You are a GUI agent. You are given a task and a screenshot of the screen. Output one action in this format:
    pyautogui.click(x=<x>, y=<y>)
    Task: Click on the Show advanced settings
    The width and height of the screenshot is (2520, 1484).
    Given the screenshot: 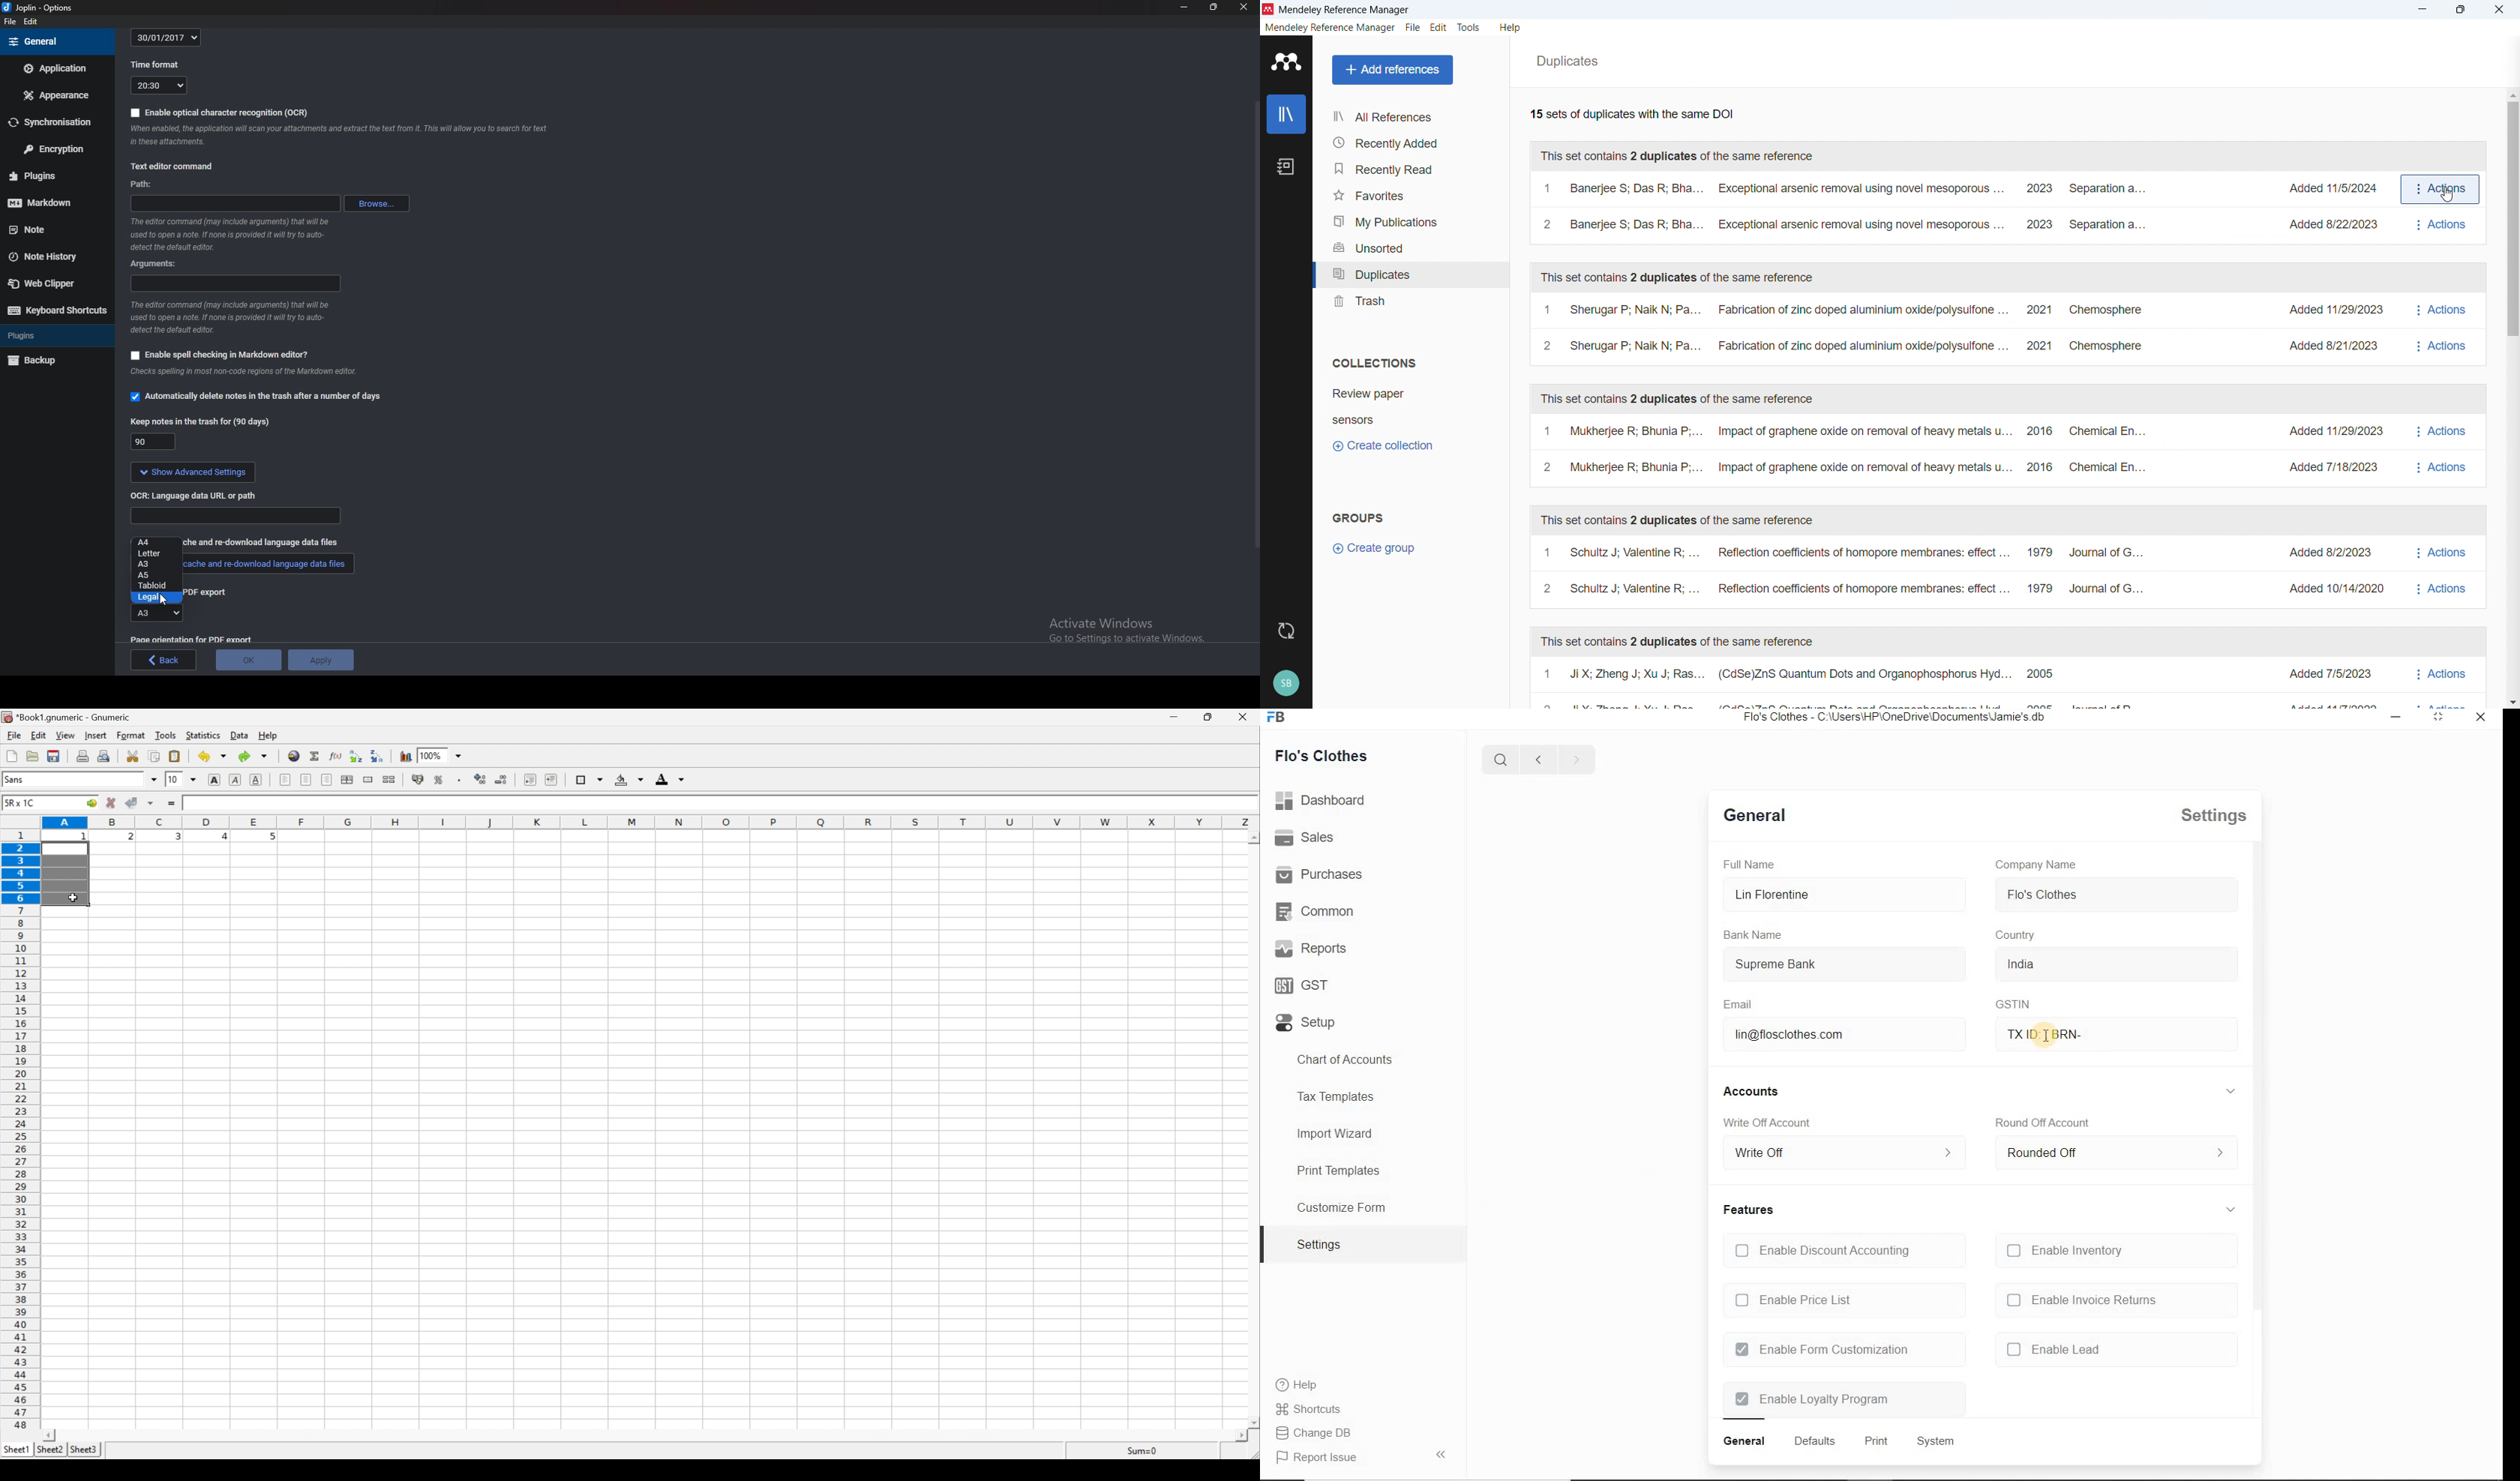 What is the action you would take?
    pyautogui.click(x=193, y=474)
    